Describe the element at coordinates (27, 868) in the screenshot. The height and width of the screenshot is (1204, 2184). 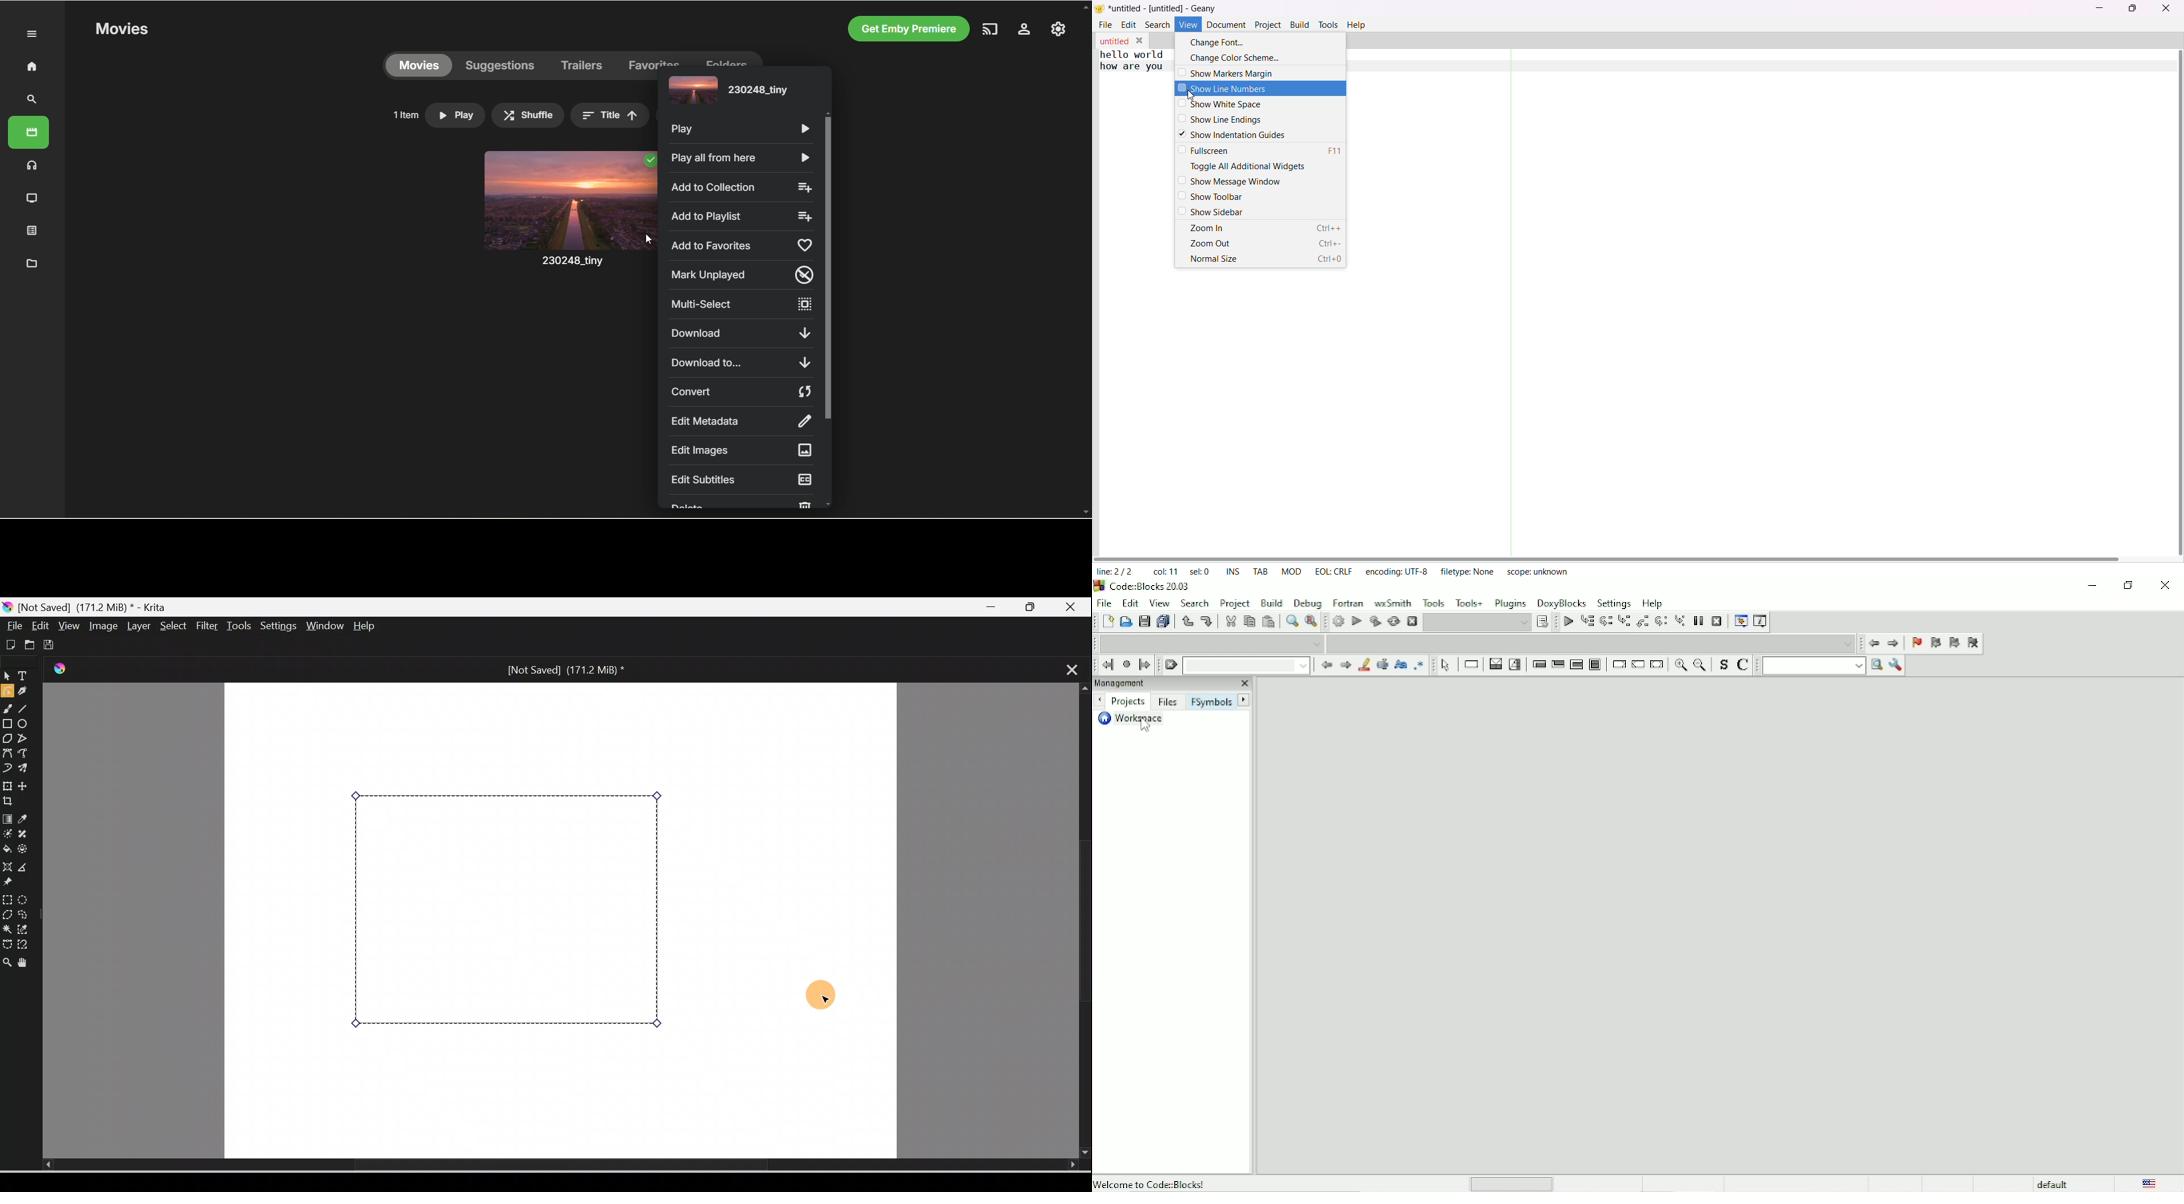
I see `Measure the distance between two points` at that location.